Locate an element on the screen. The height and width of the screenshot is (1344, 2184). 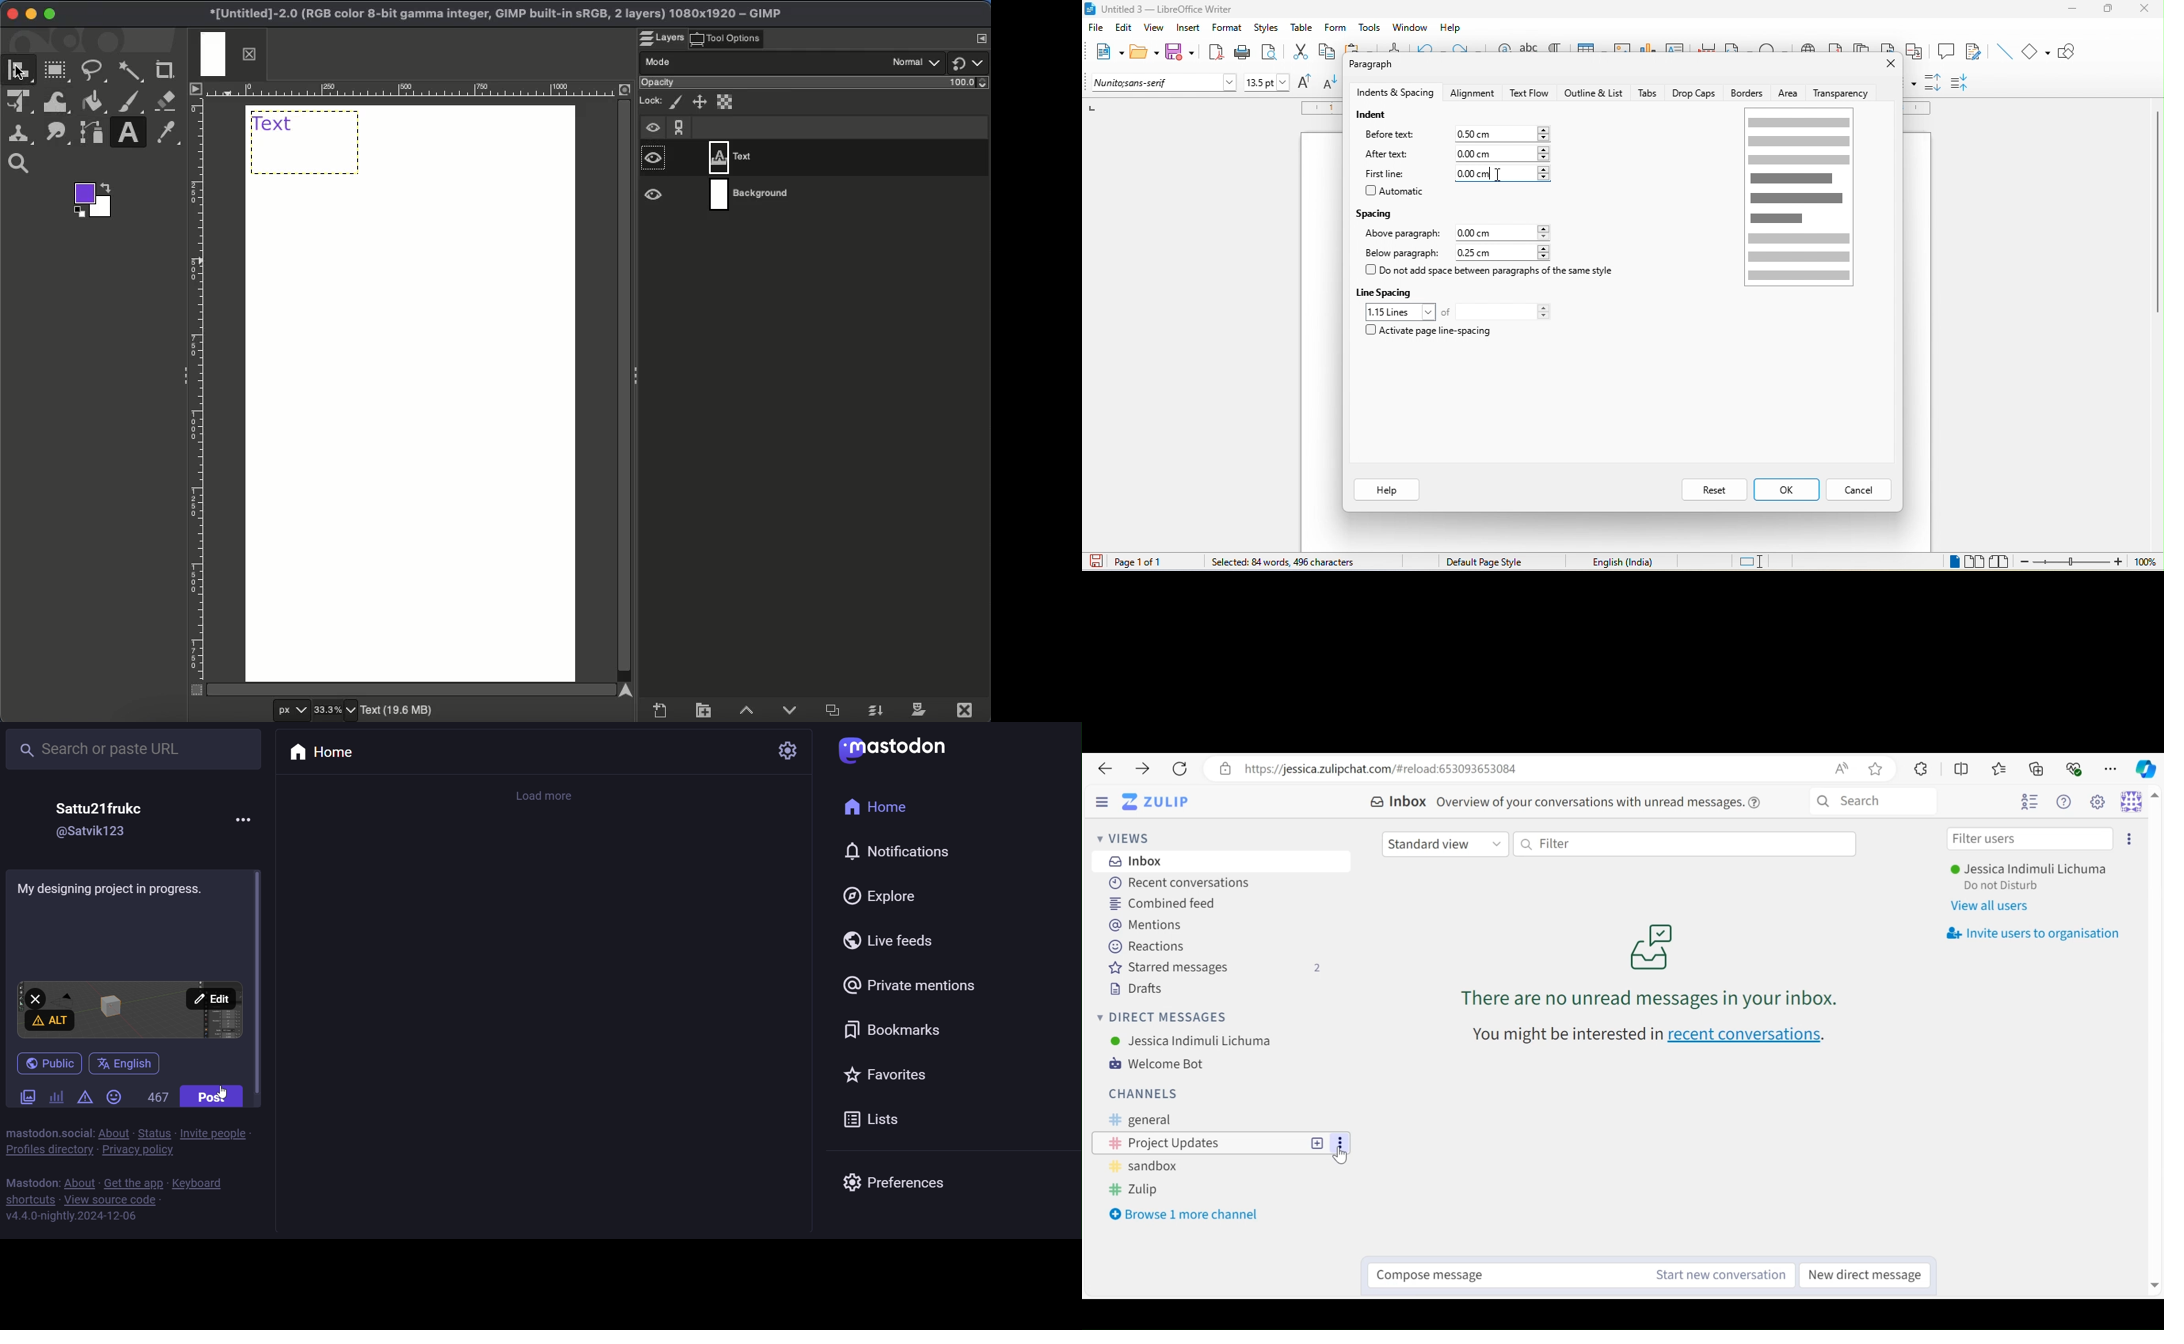
Go Forward is located at coordinates (1138, 769).